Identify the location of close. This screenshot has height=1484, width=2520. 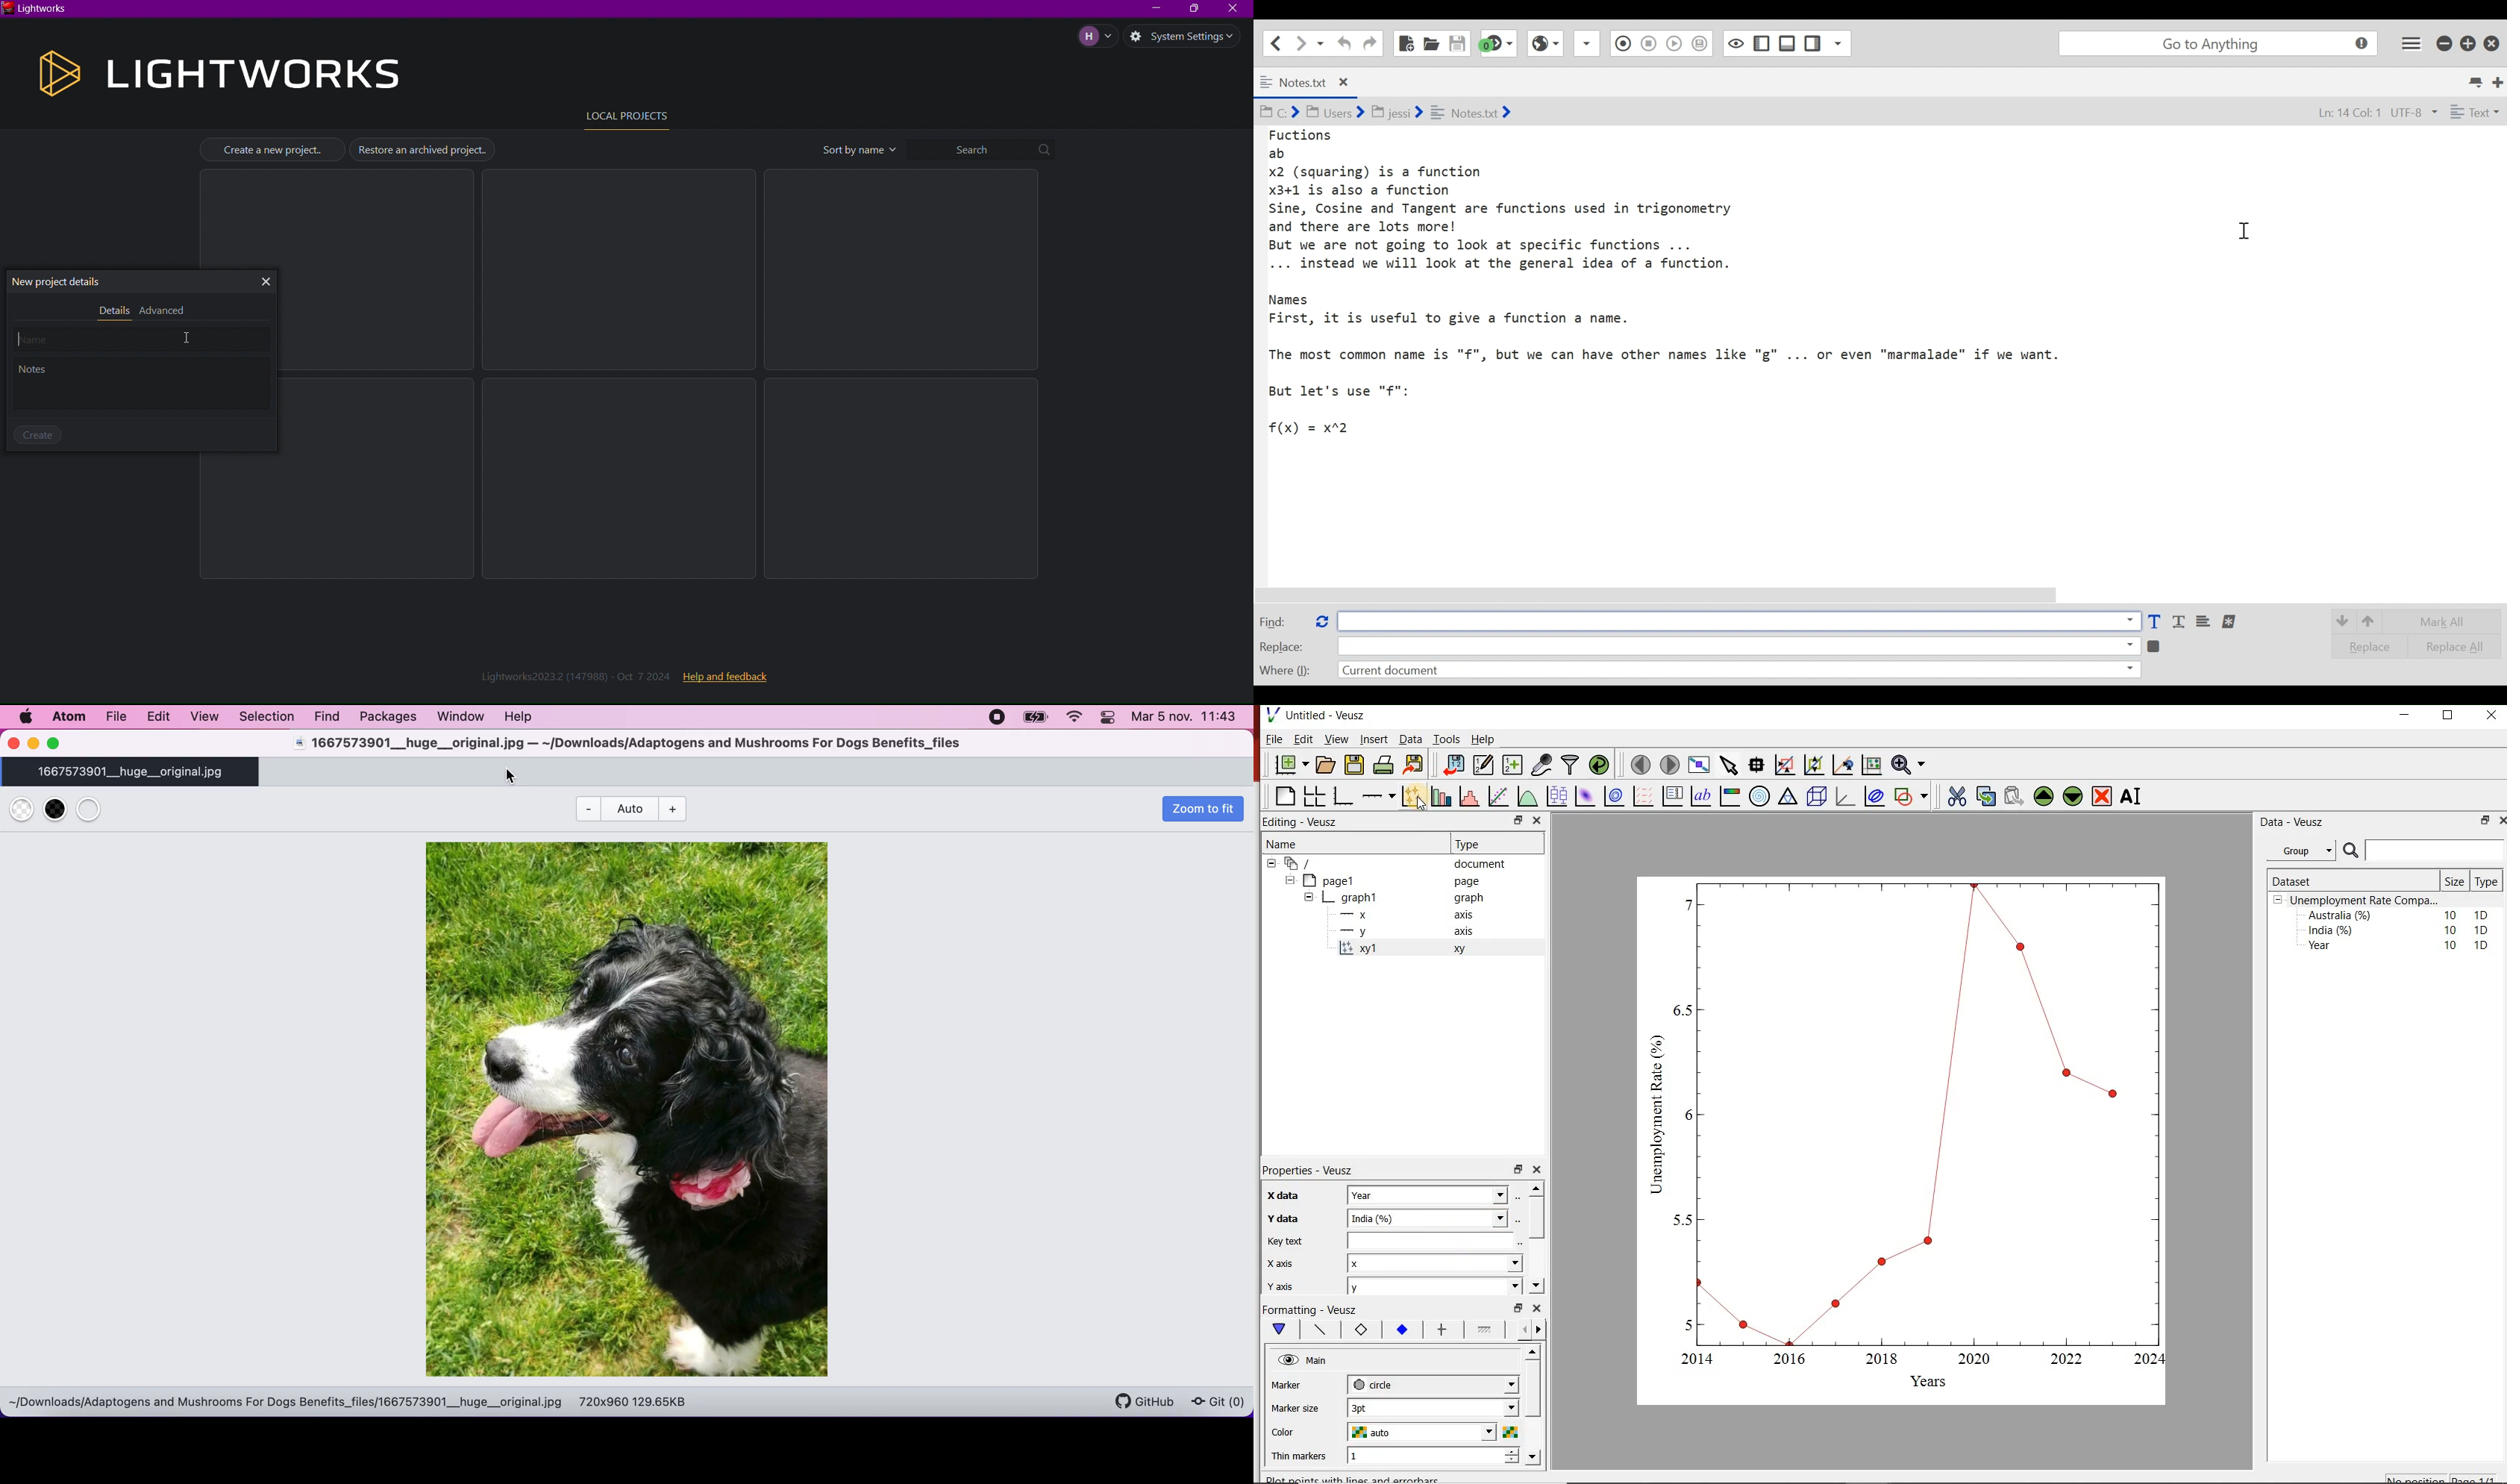
(1538, 1170).